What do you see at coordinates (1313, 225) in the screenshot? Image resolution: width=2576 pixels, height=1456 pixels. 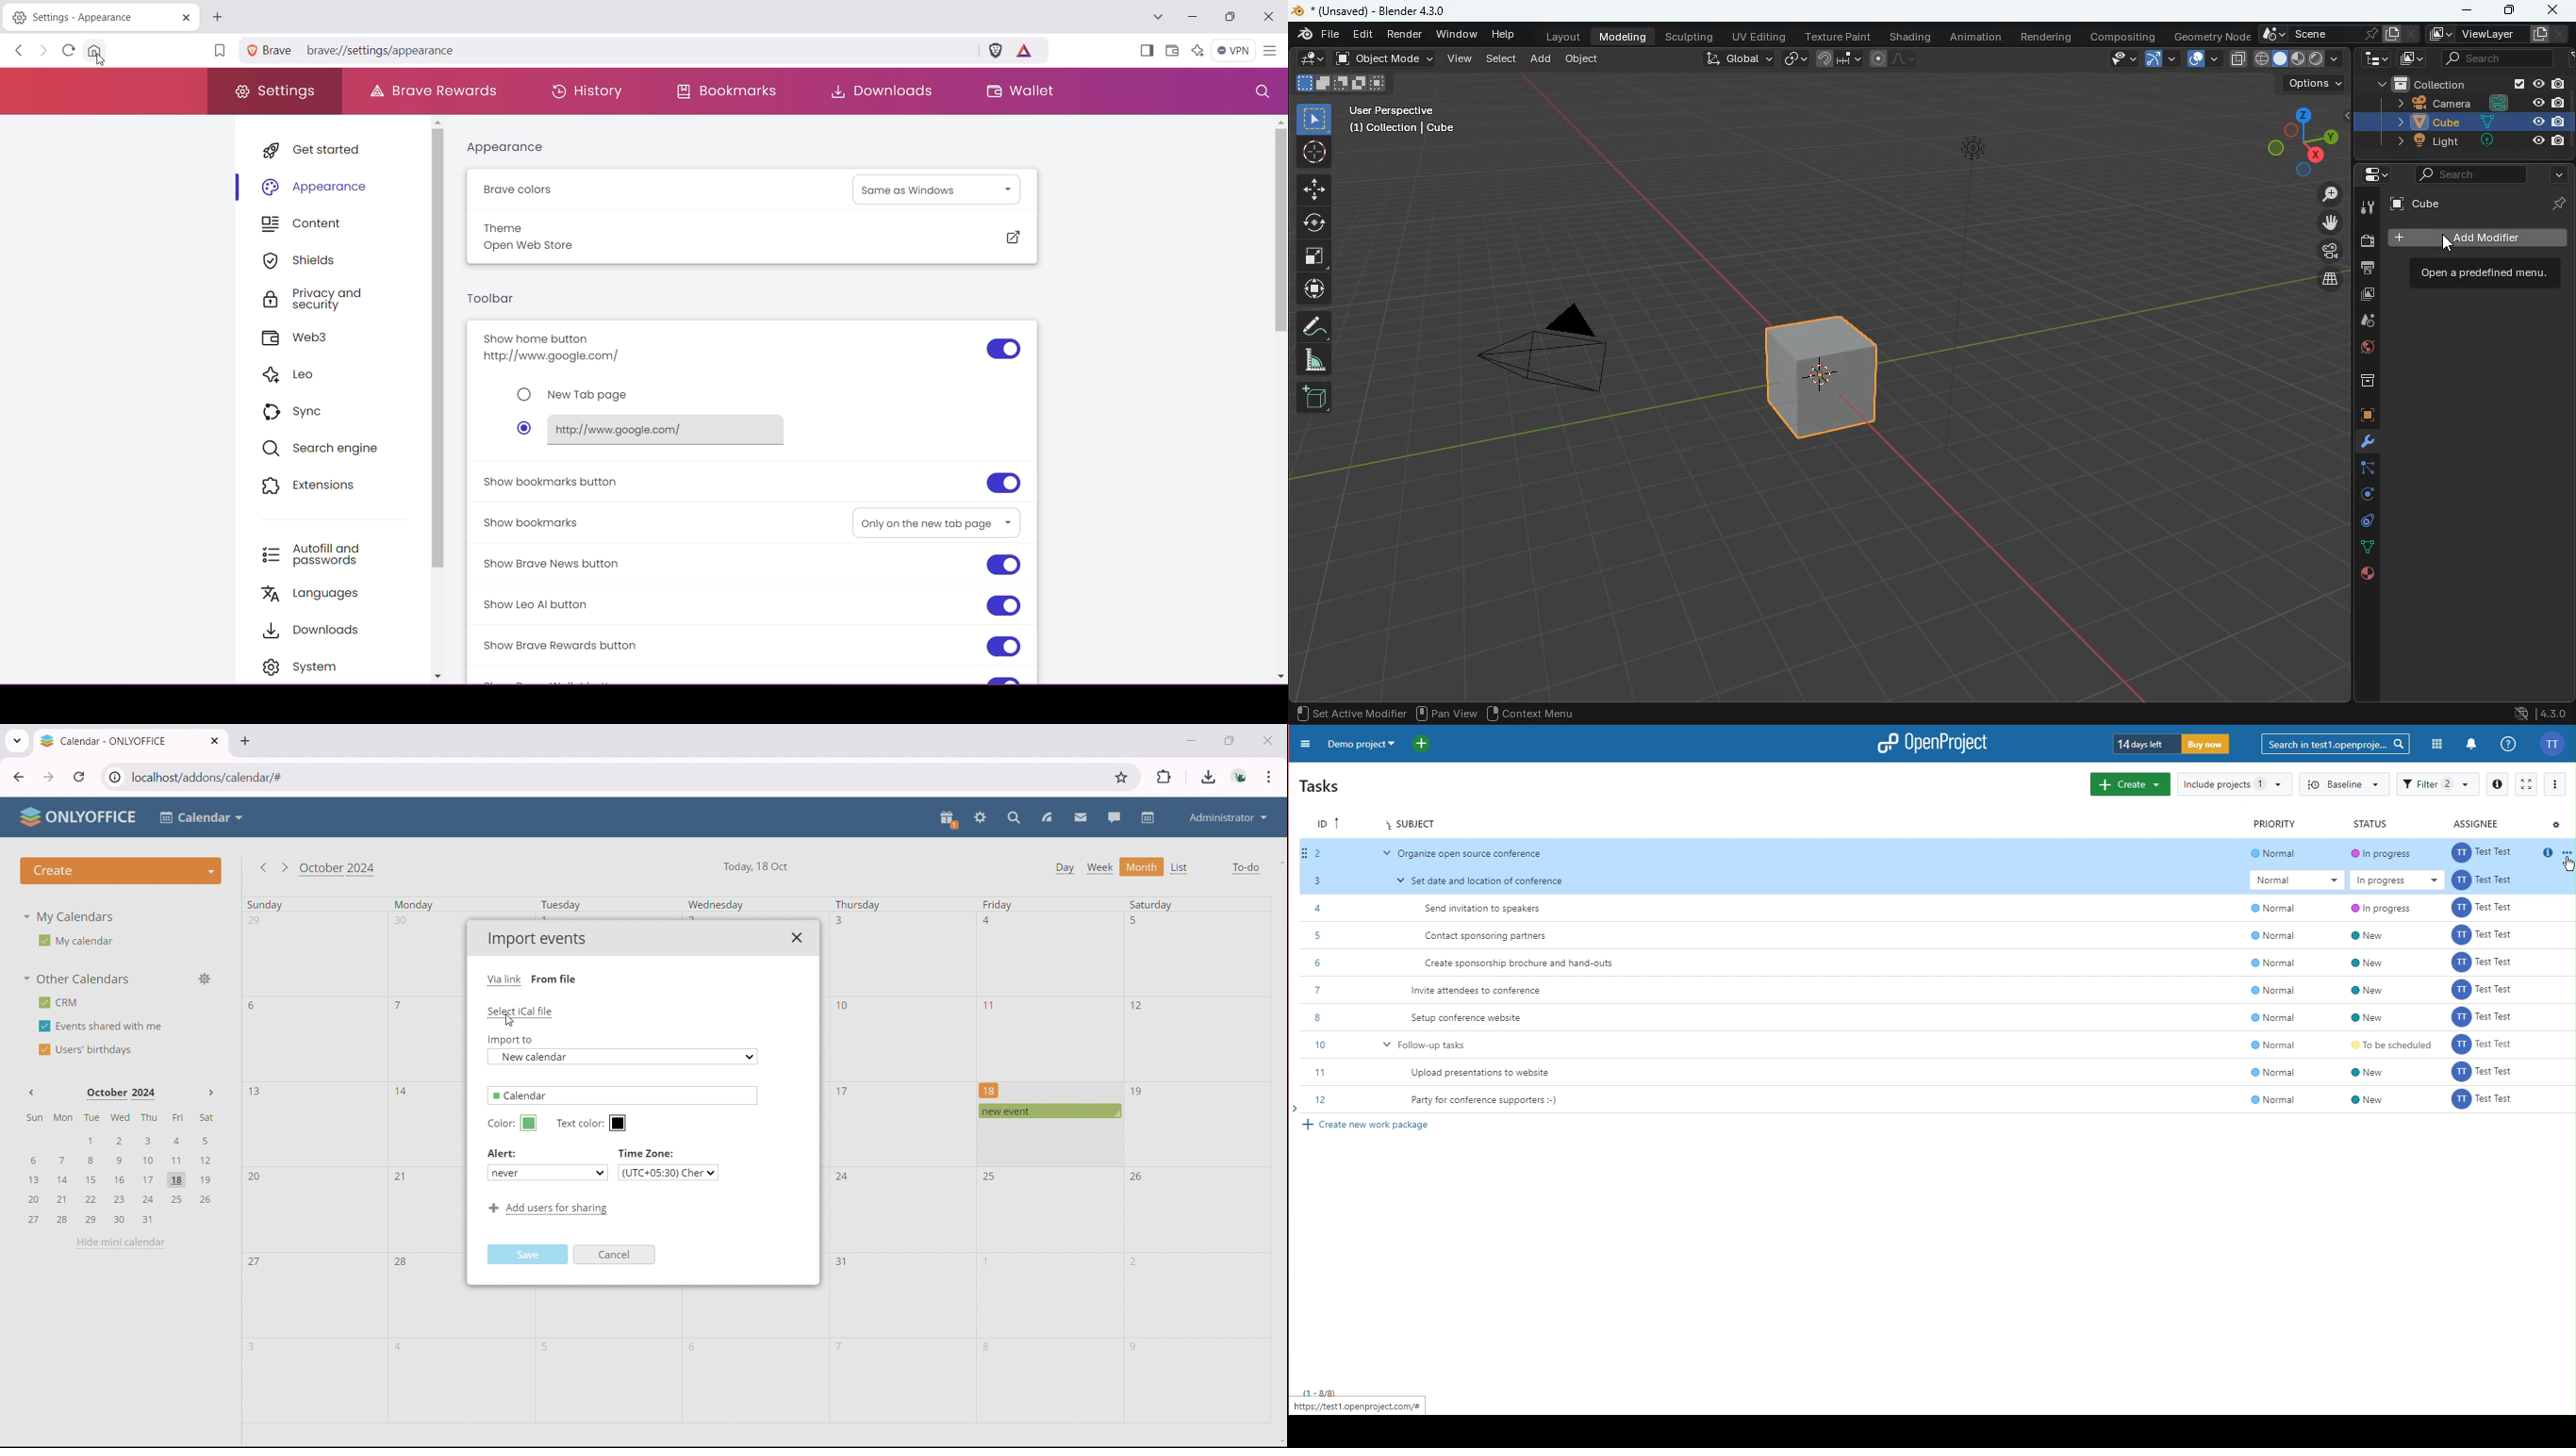 I see `rotate` at bounding box center [1313, 225].